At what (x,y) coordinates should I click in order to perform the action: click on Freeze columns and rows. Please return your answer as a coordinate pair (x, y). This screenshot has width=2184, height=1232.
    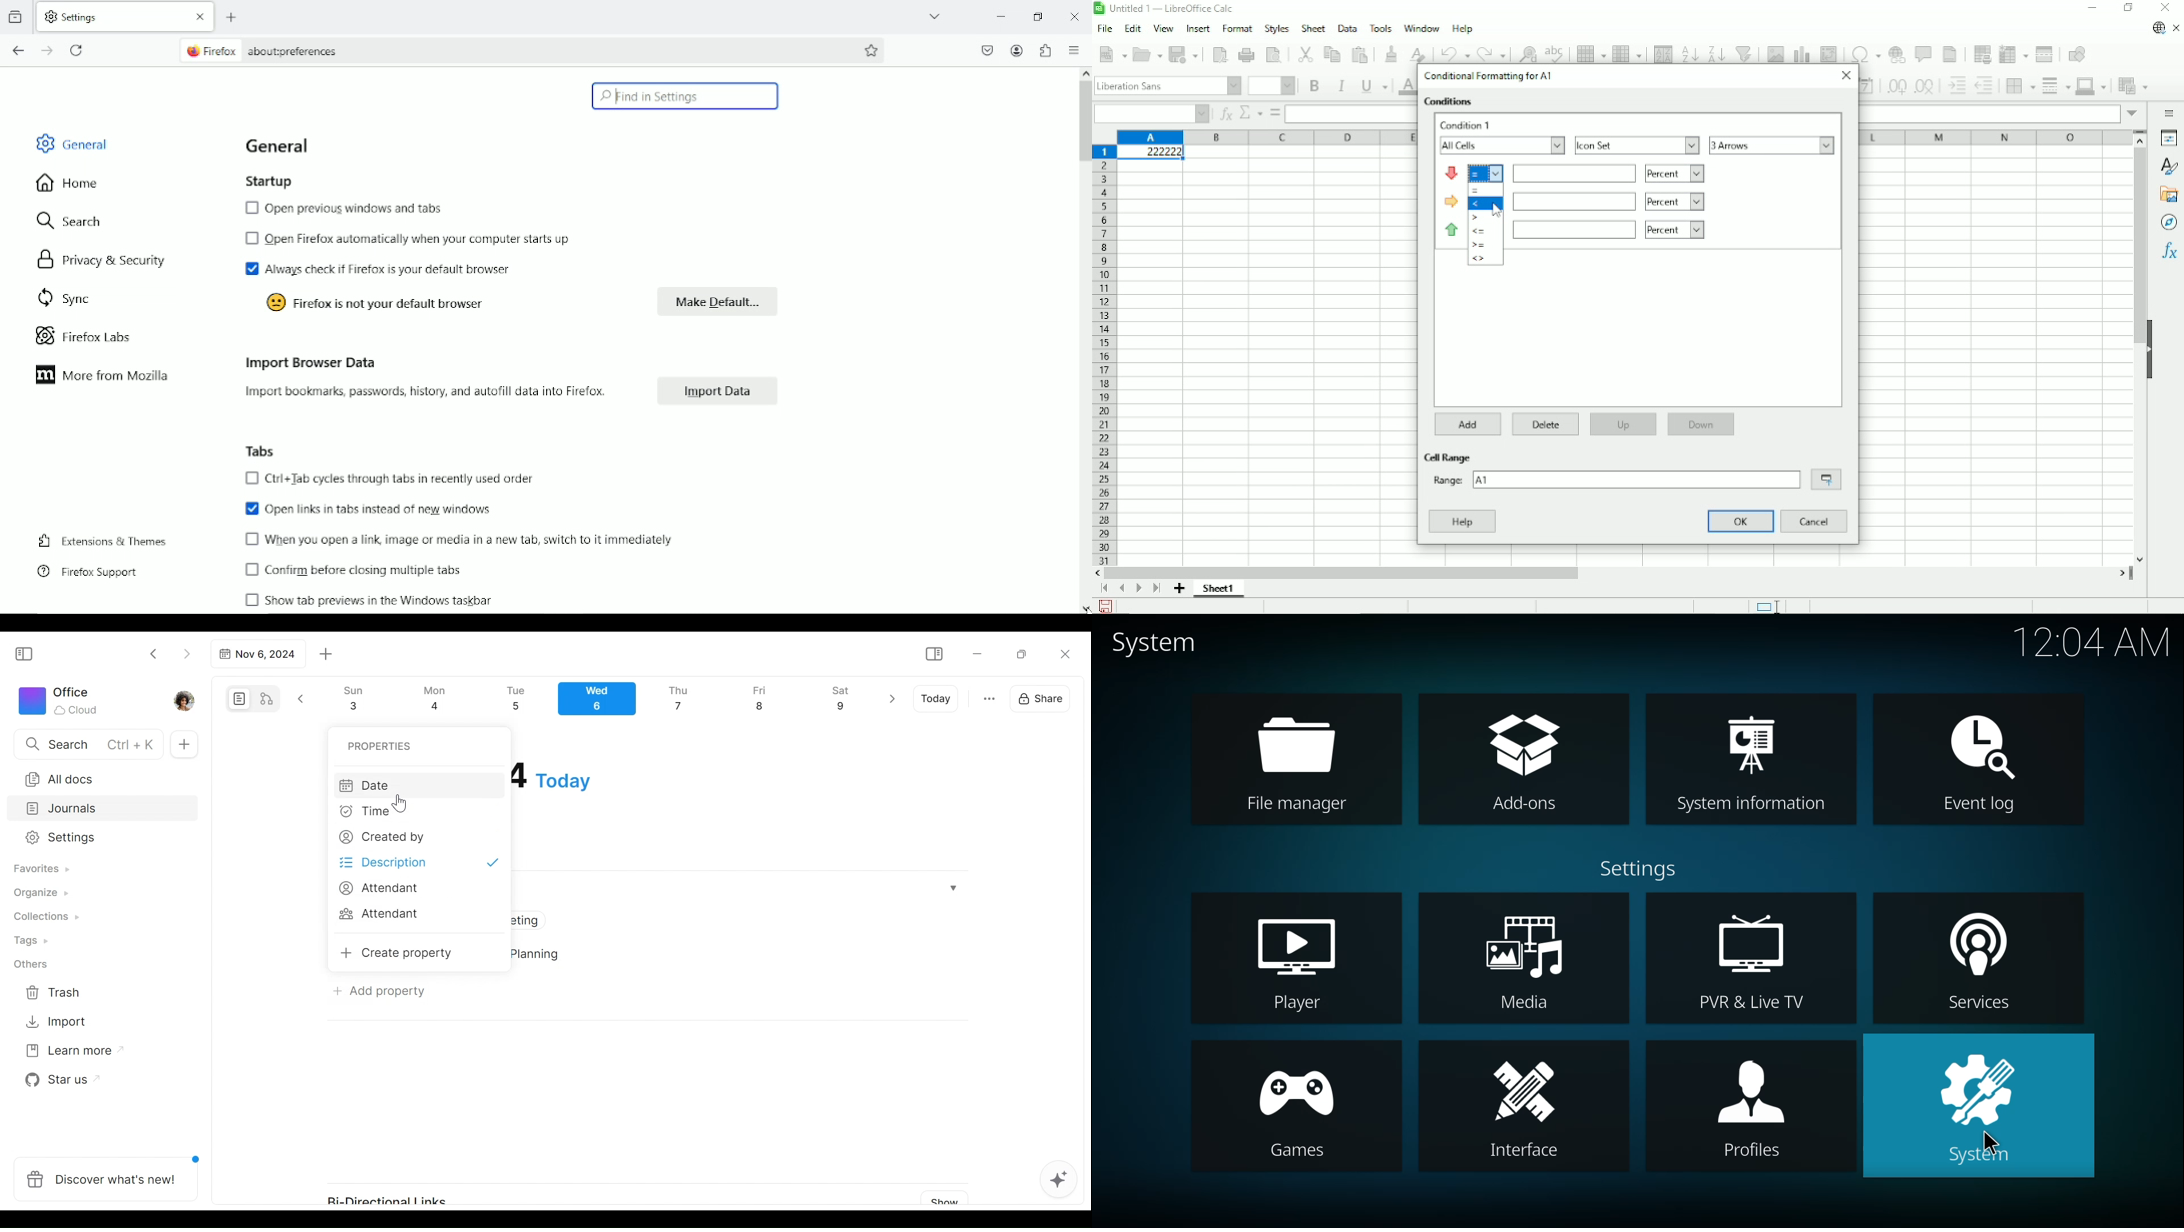
    Looking at the image, I should click on (2013, 53).